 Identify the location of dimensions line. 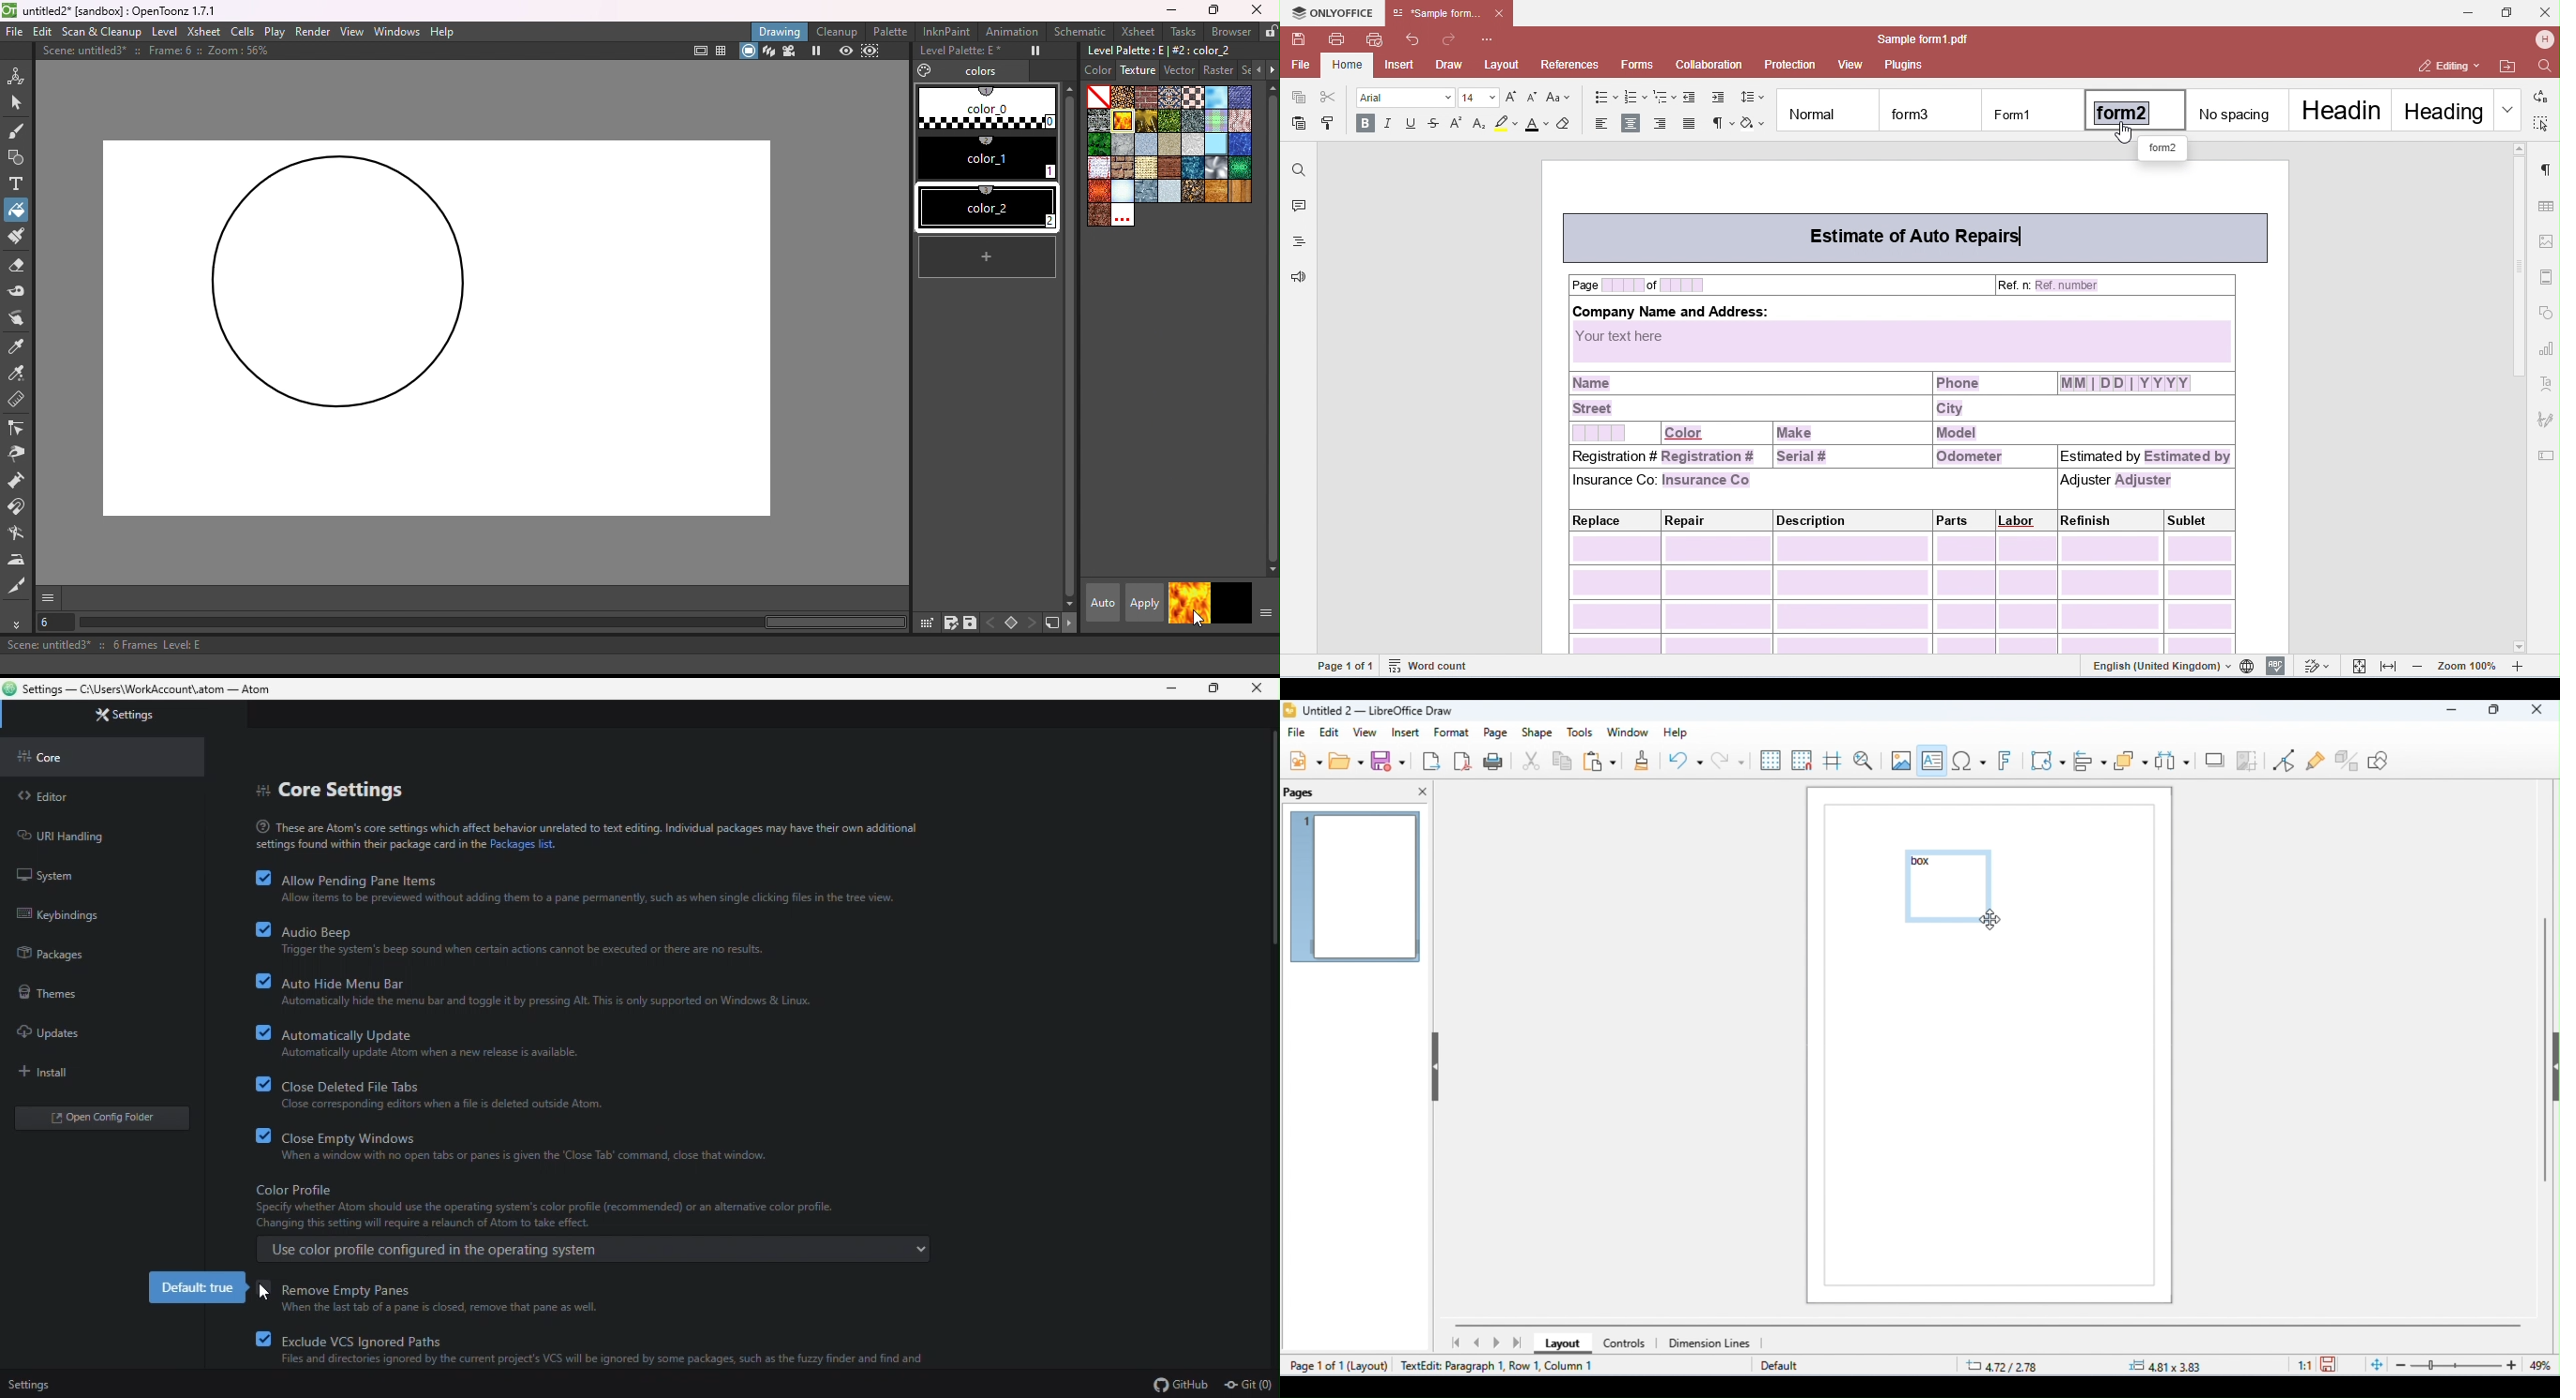
(1711, 1343).